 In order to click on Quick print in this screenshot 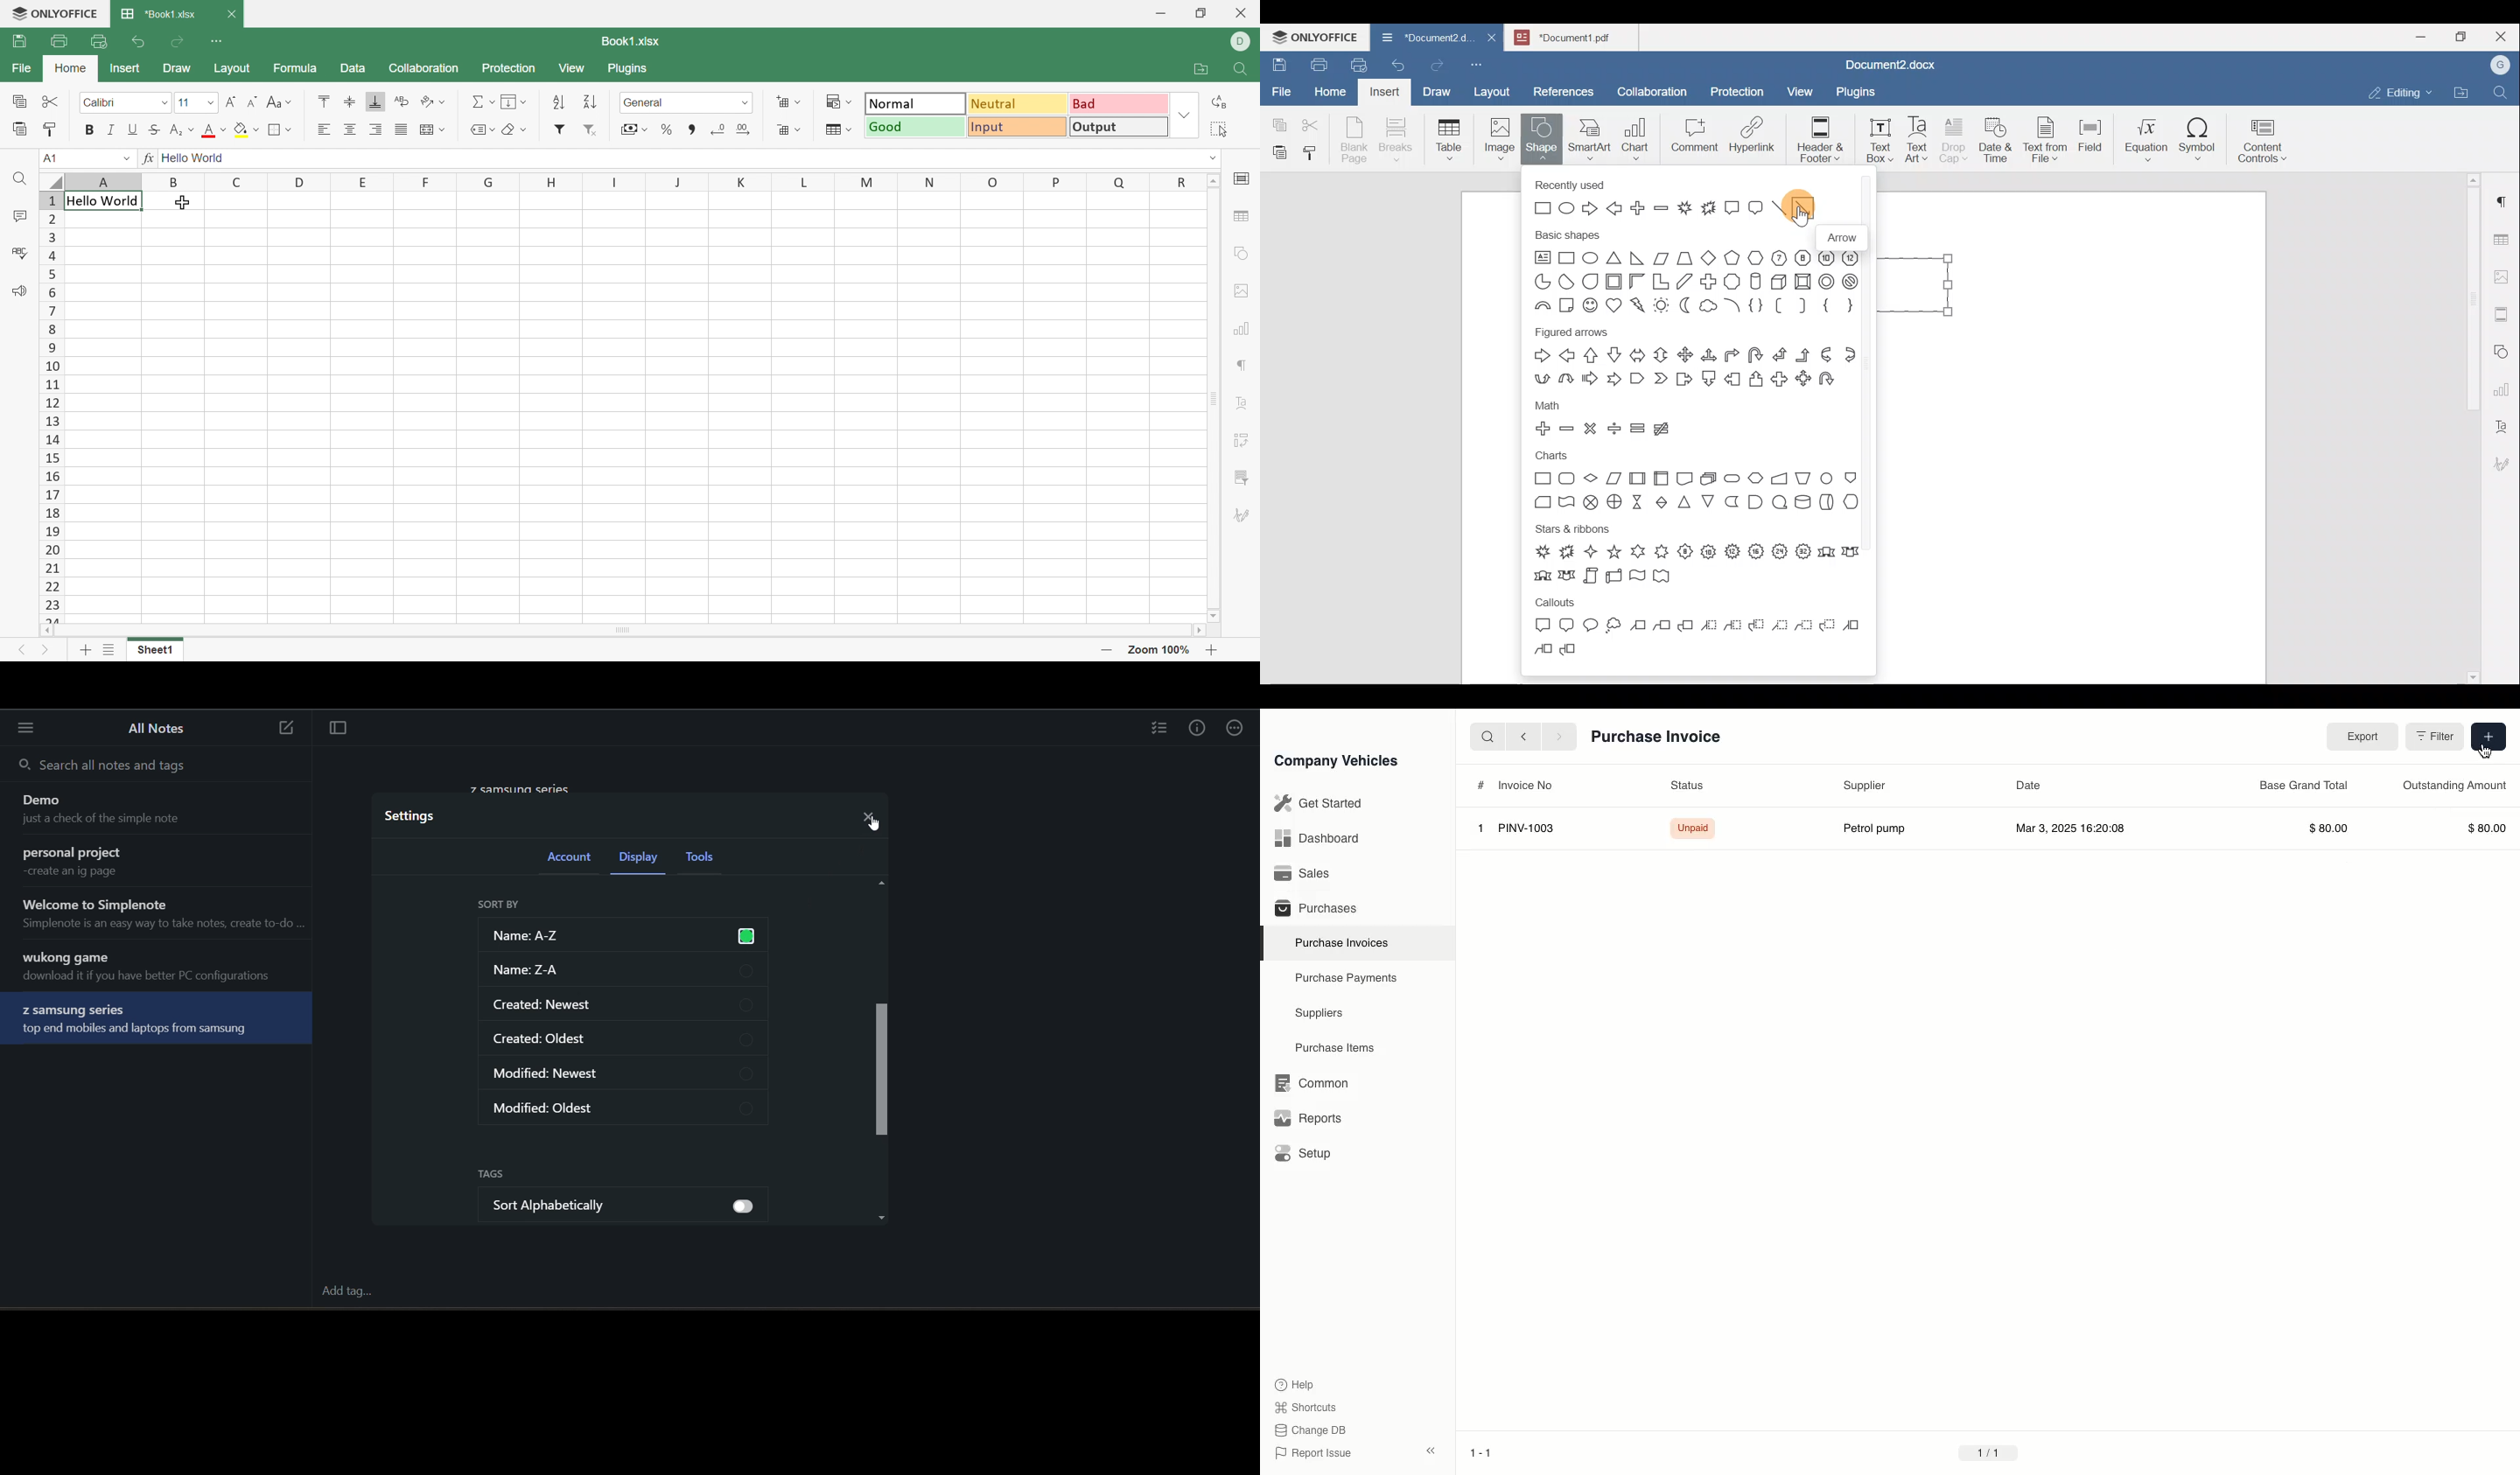, I will do `click(98, 41)`.